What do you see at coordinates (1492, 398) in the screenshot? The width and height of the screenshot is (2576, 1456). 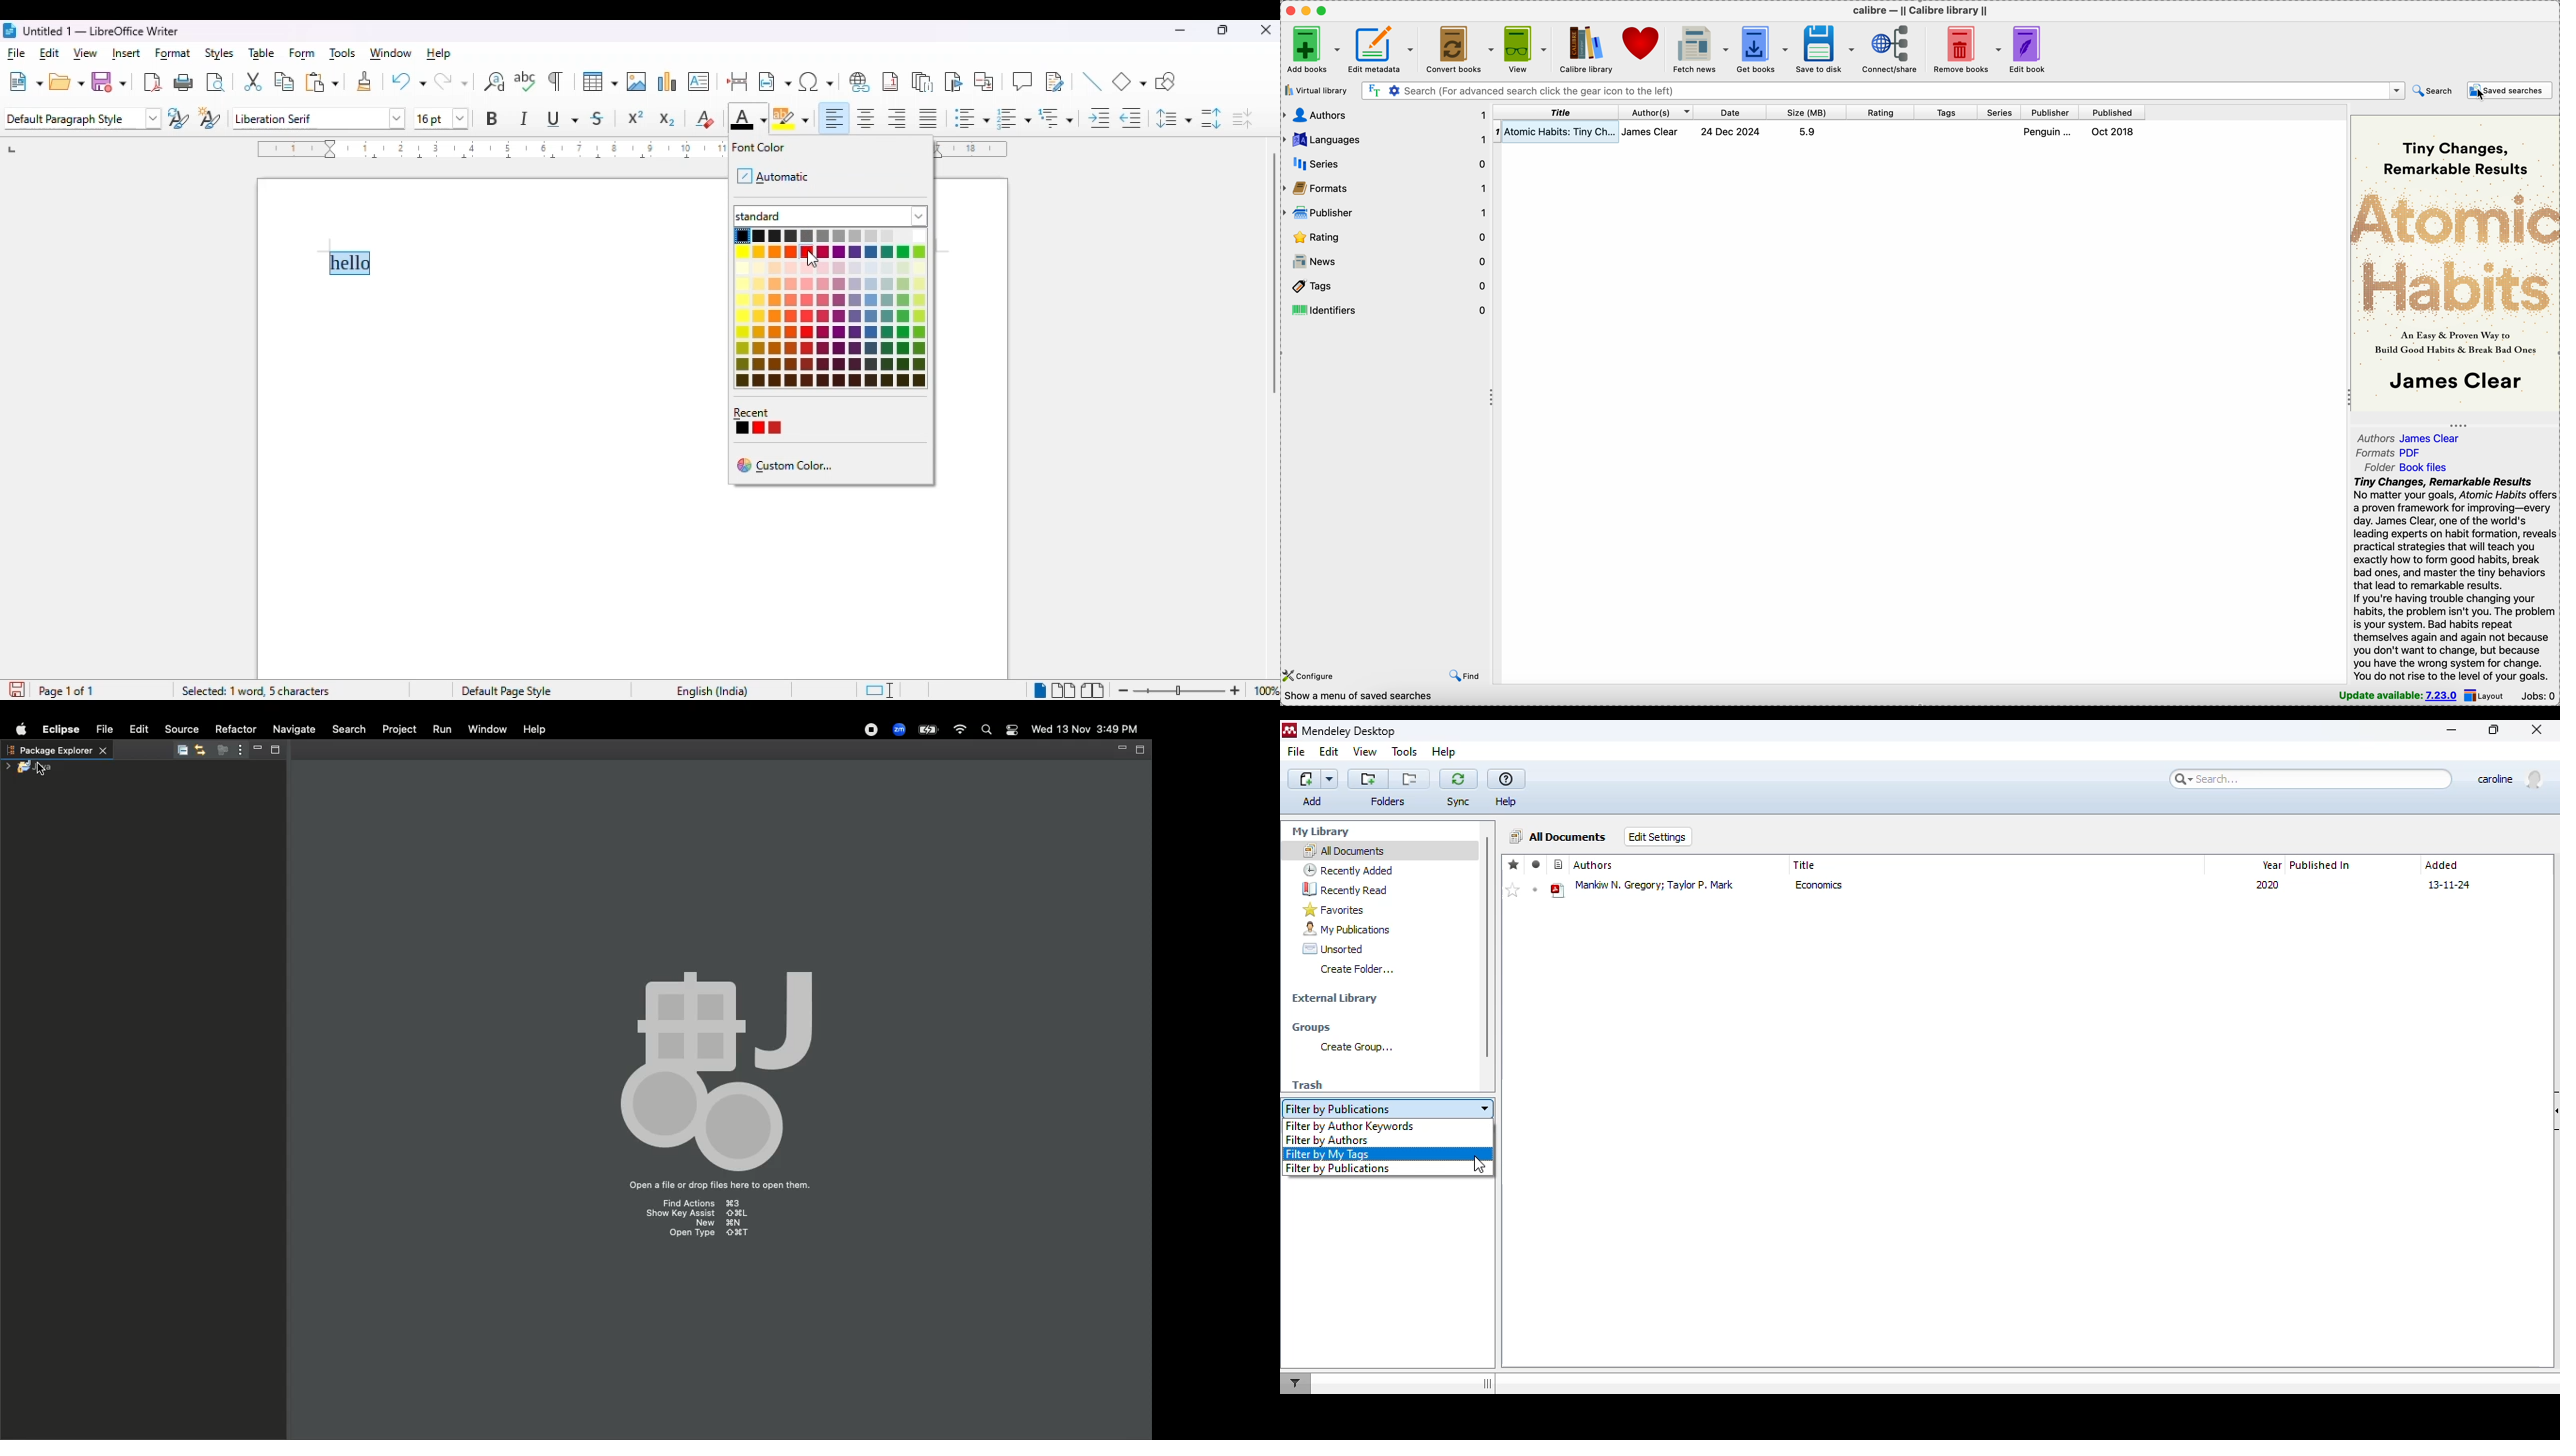 I see `toggle expand/contract` at bounding box center [1492, 398].